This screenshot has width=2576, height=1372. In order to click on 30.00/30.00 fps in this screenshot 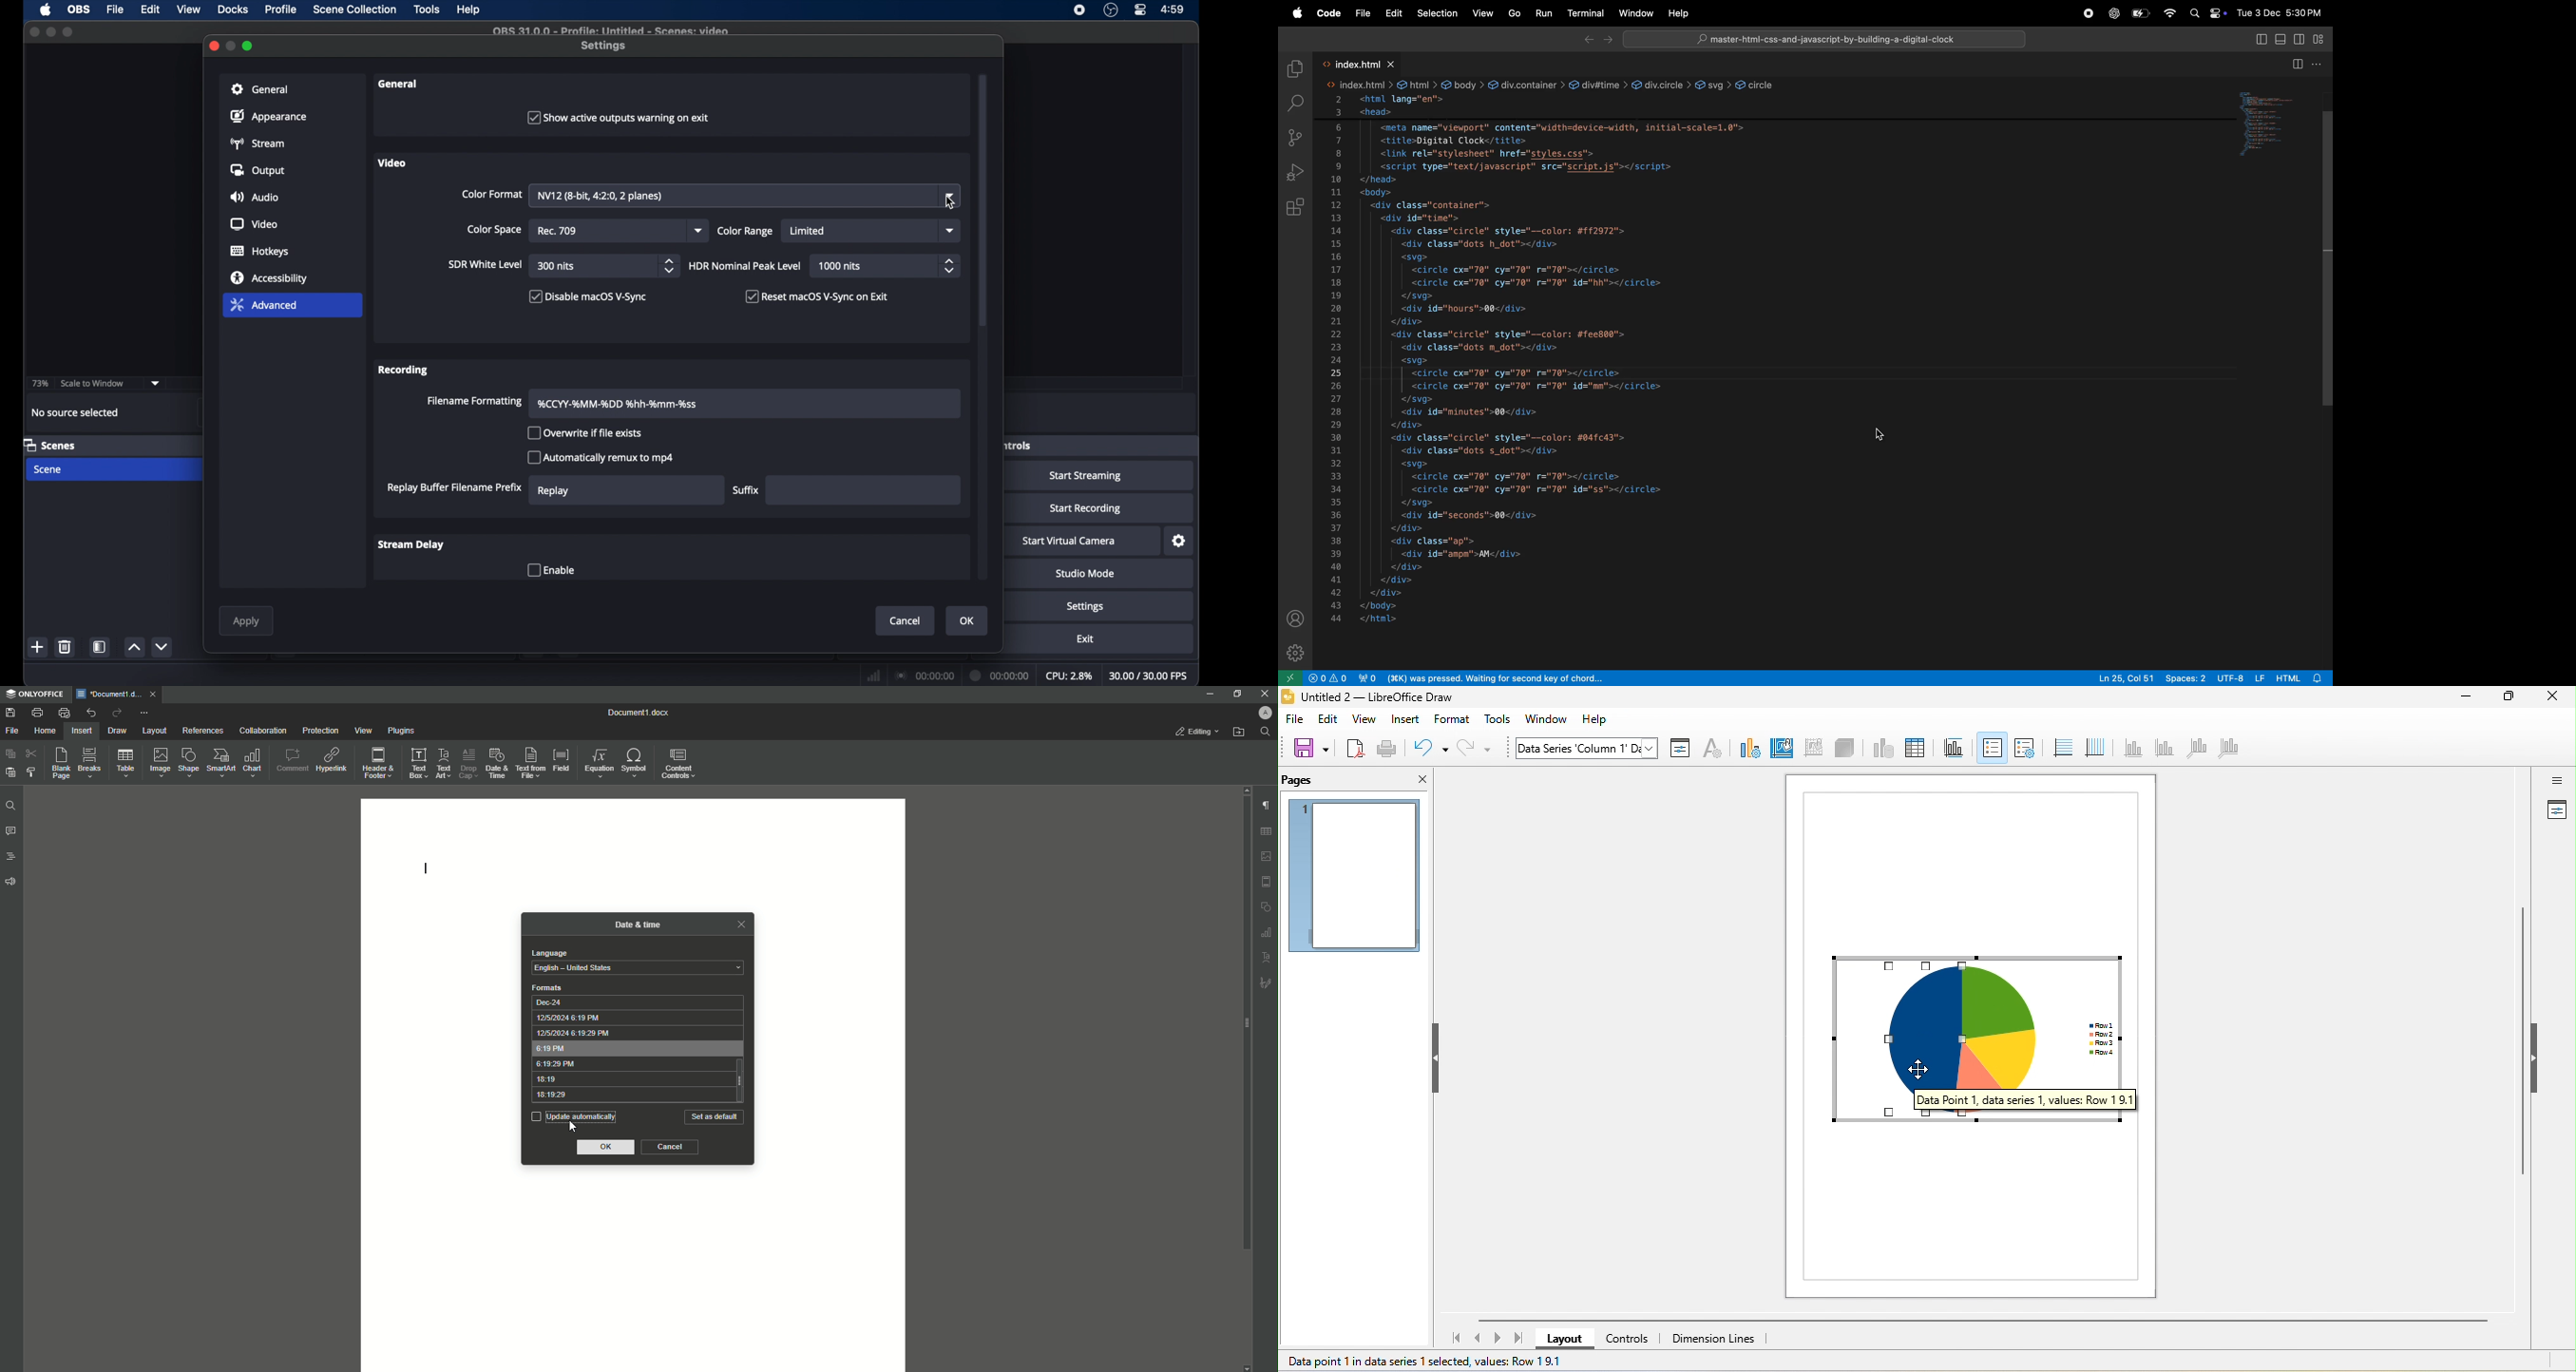, I will do `click(1150, 675)`.